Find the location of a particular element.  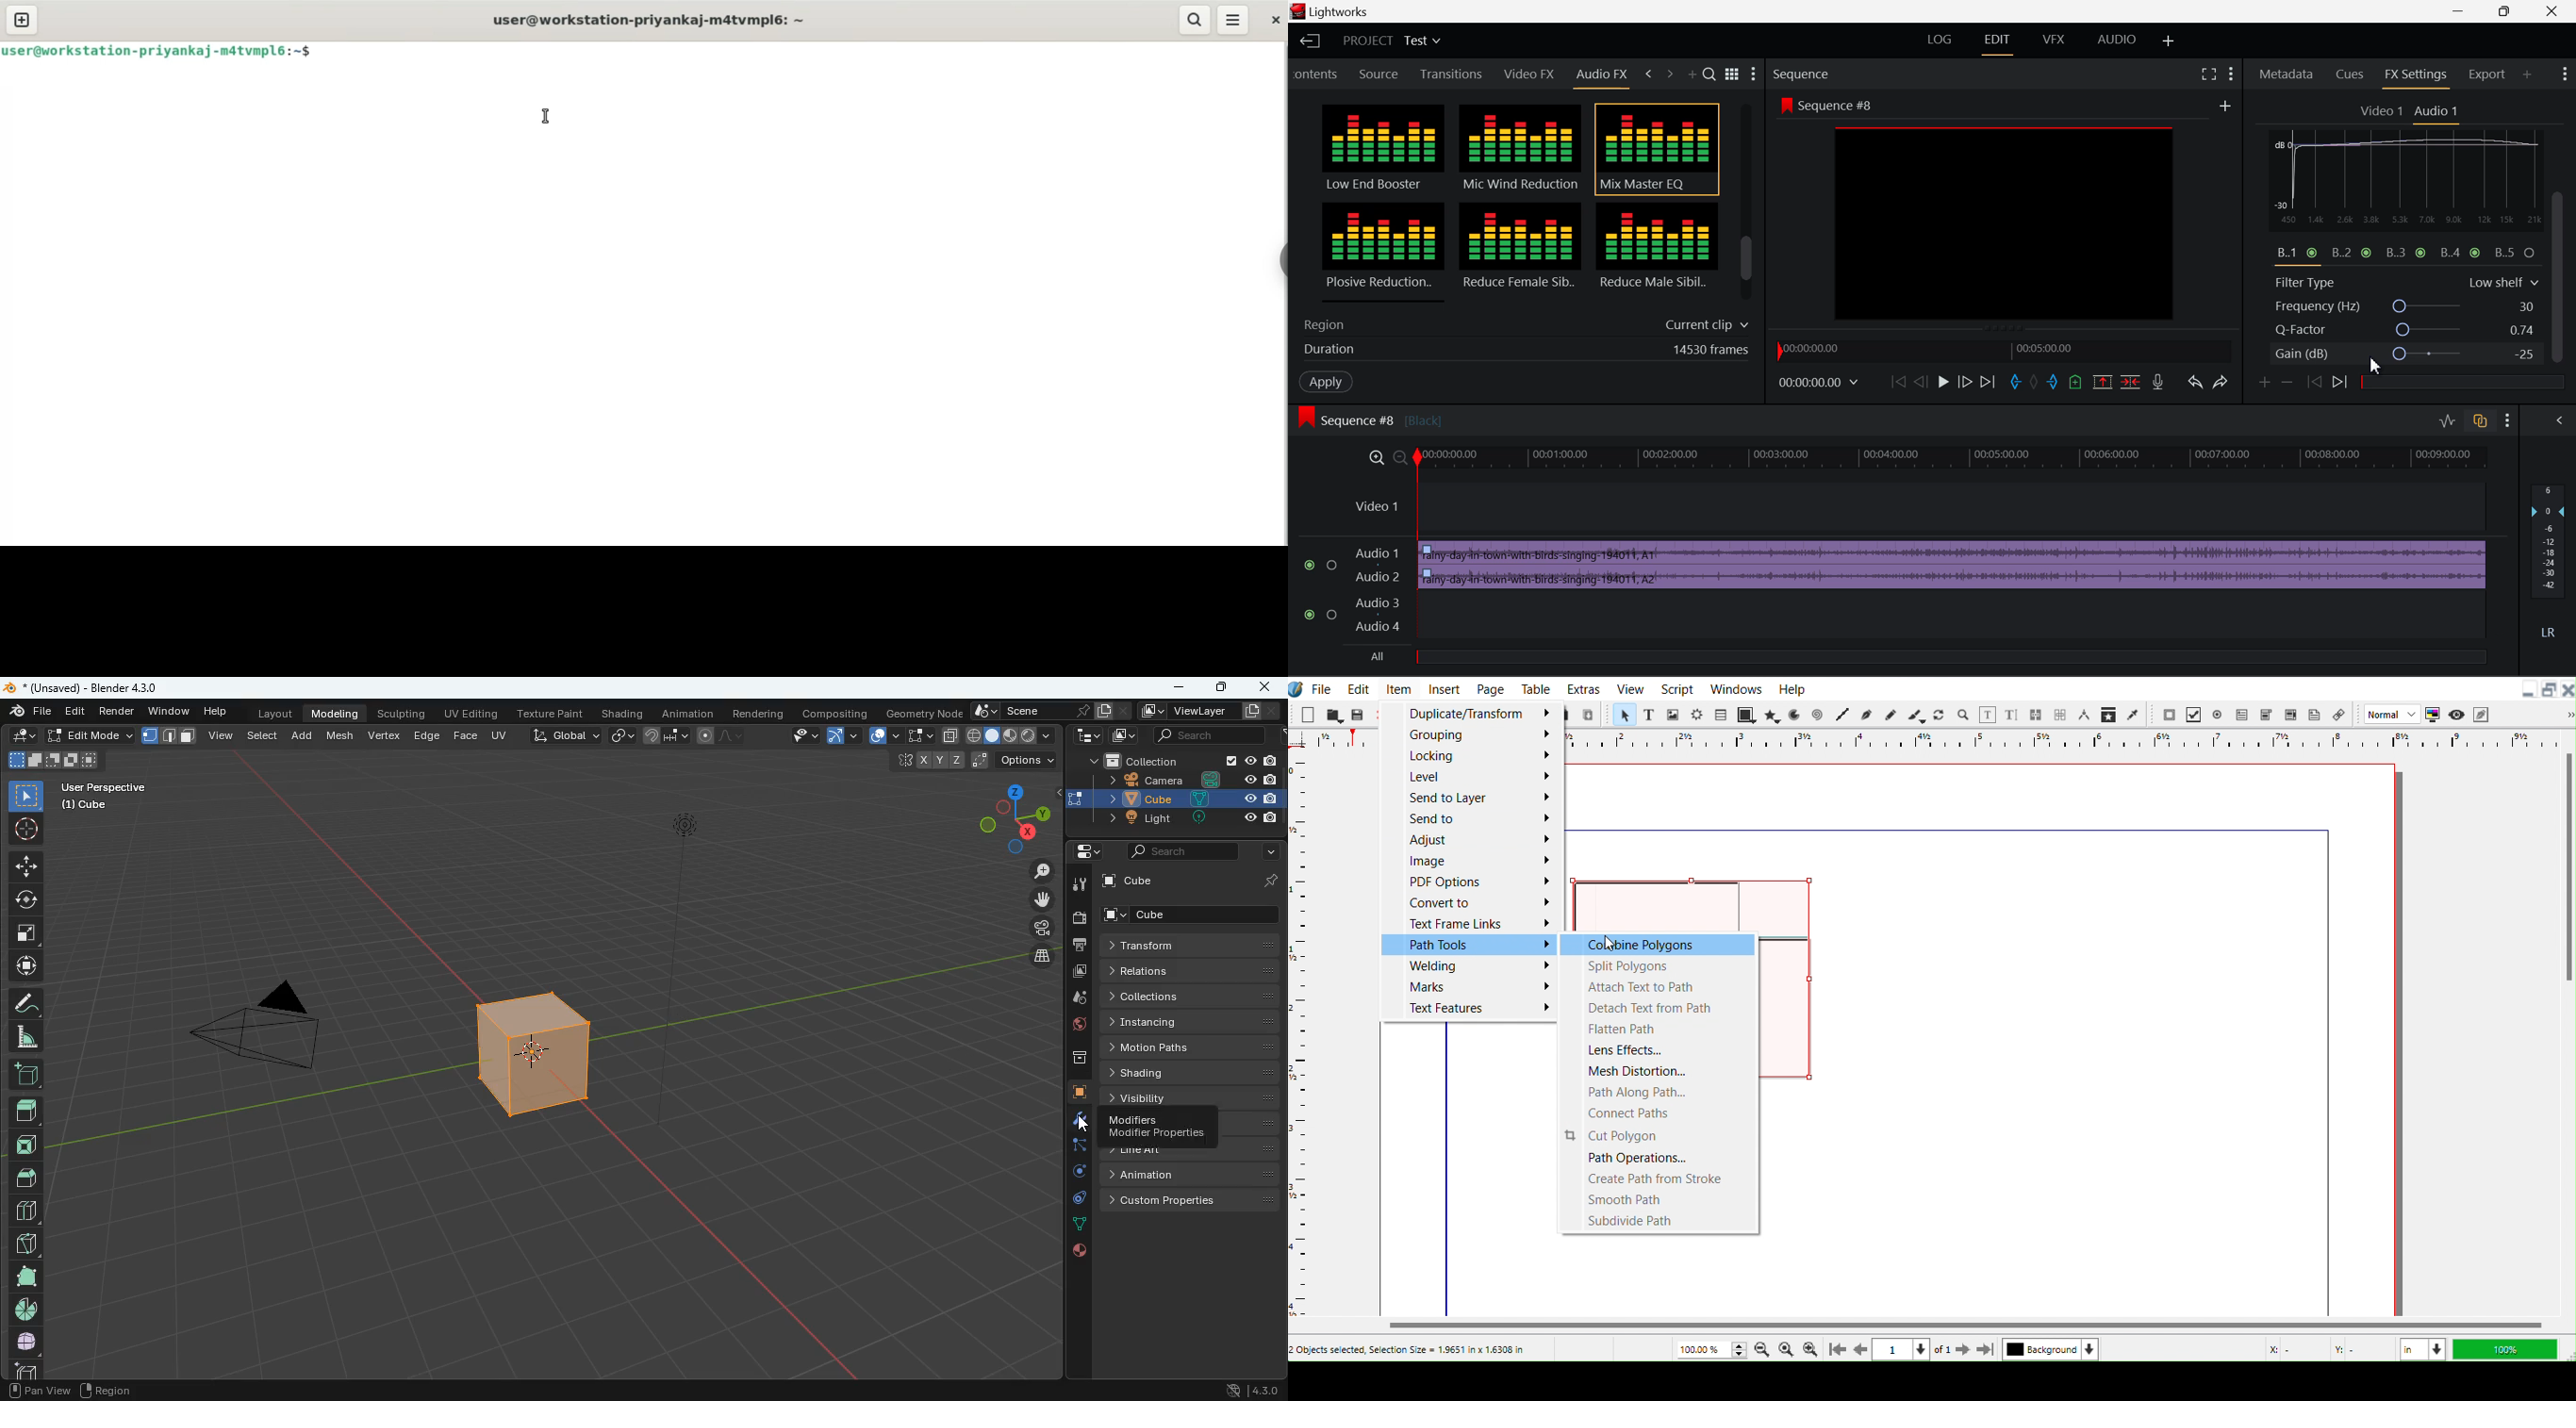

Add is located at coordinates (2225, 107).